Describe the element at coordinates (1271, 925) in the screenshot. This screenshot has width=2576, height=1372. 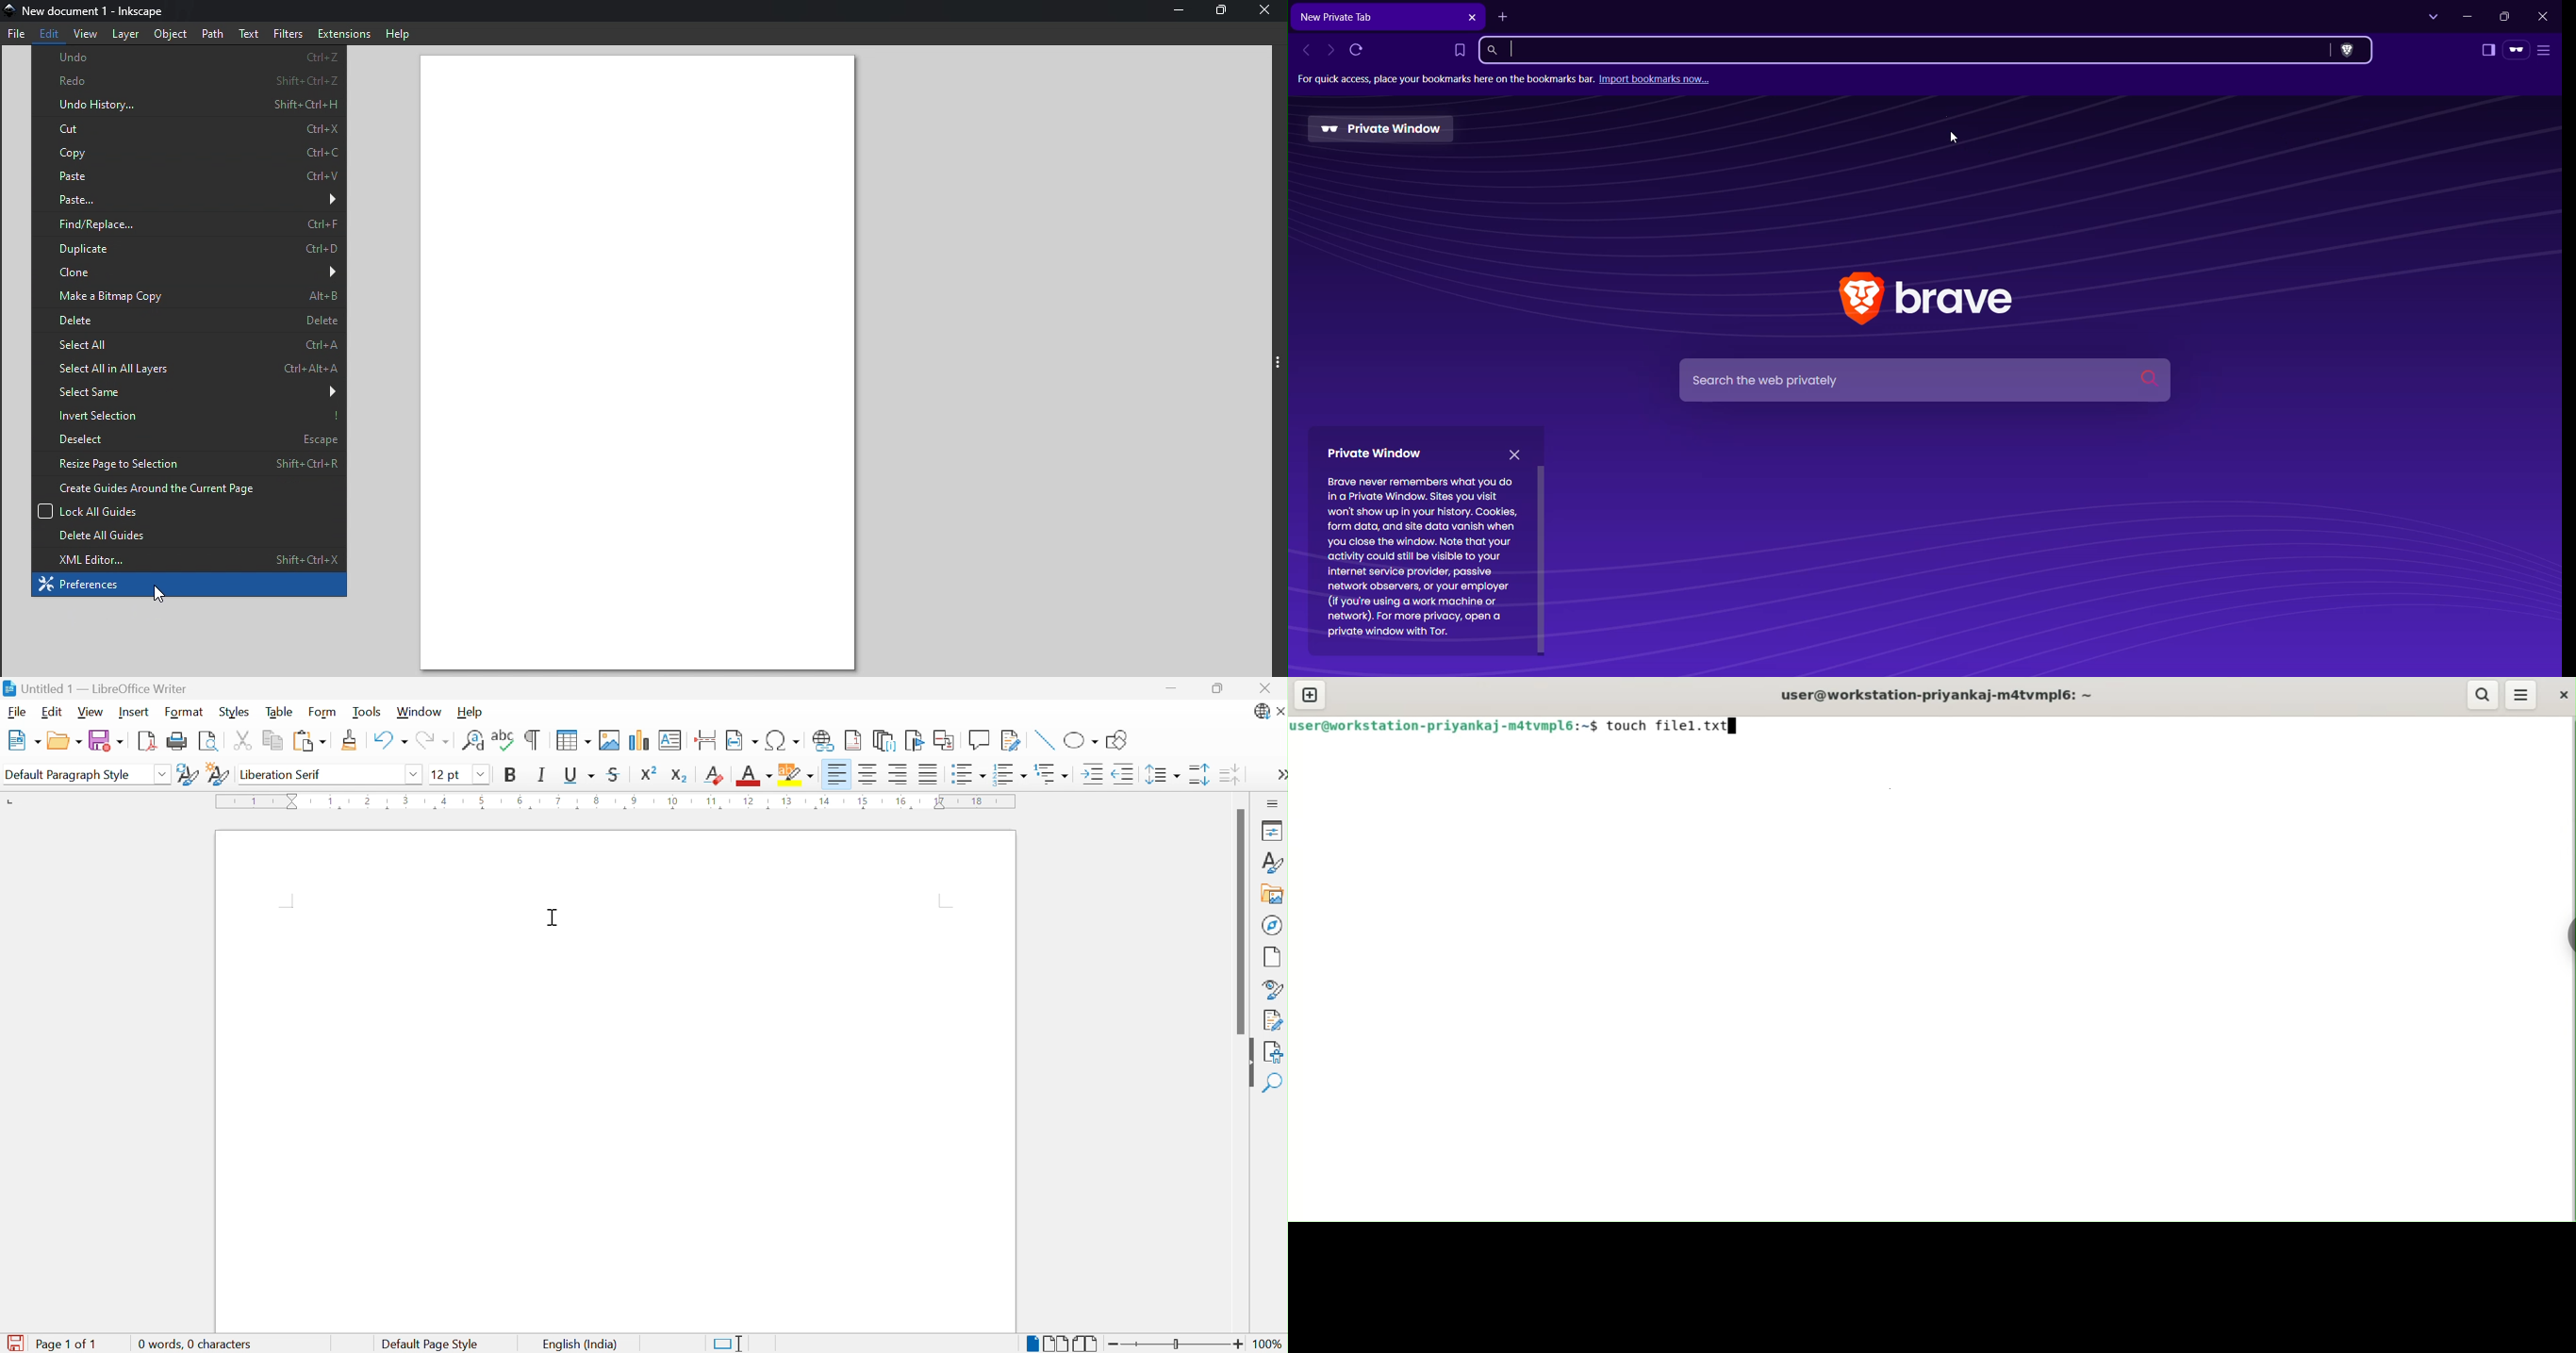
I see `Navigator` at that location.